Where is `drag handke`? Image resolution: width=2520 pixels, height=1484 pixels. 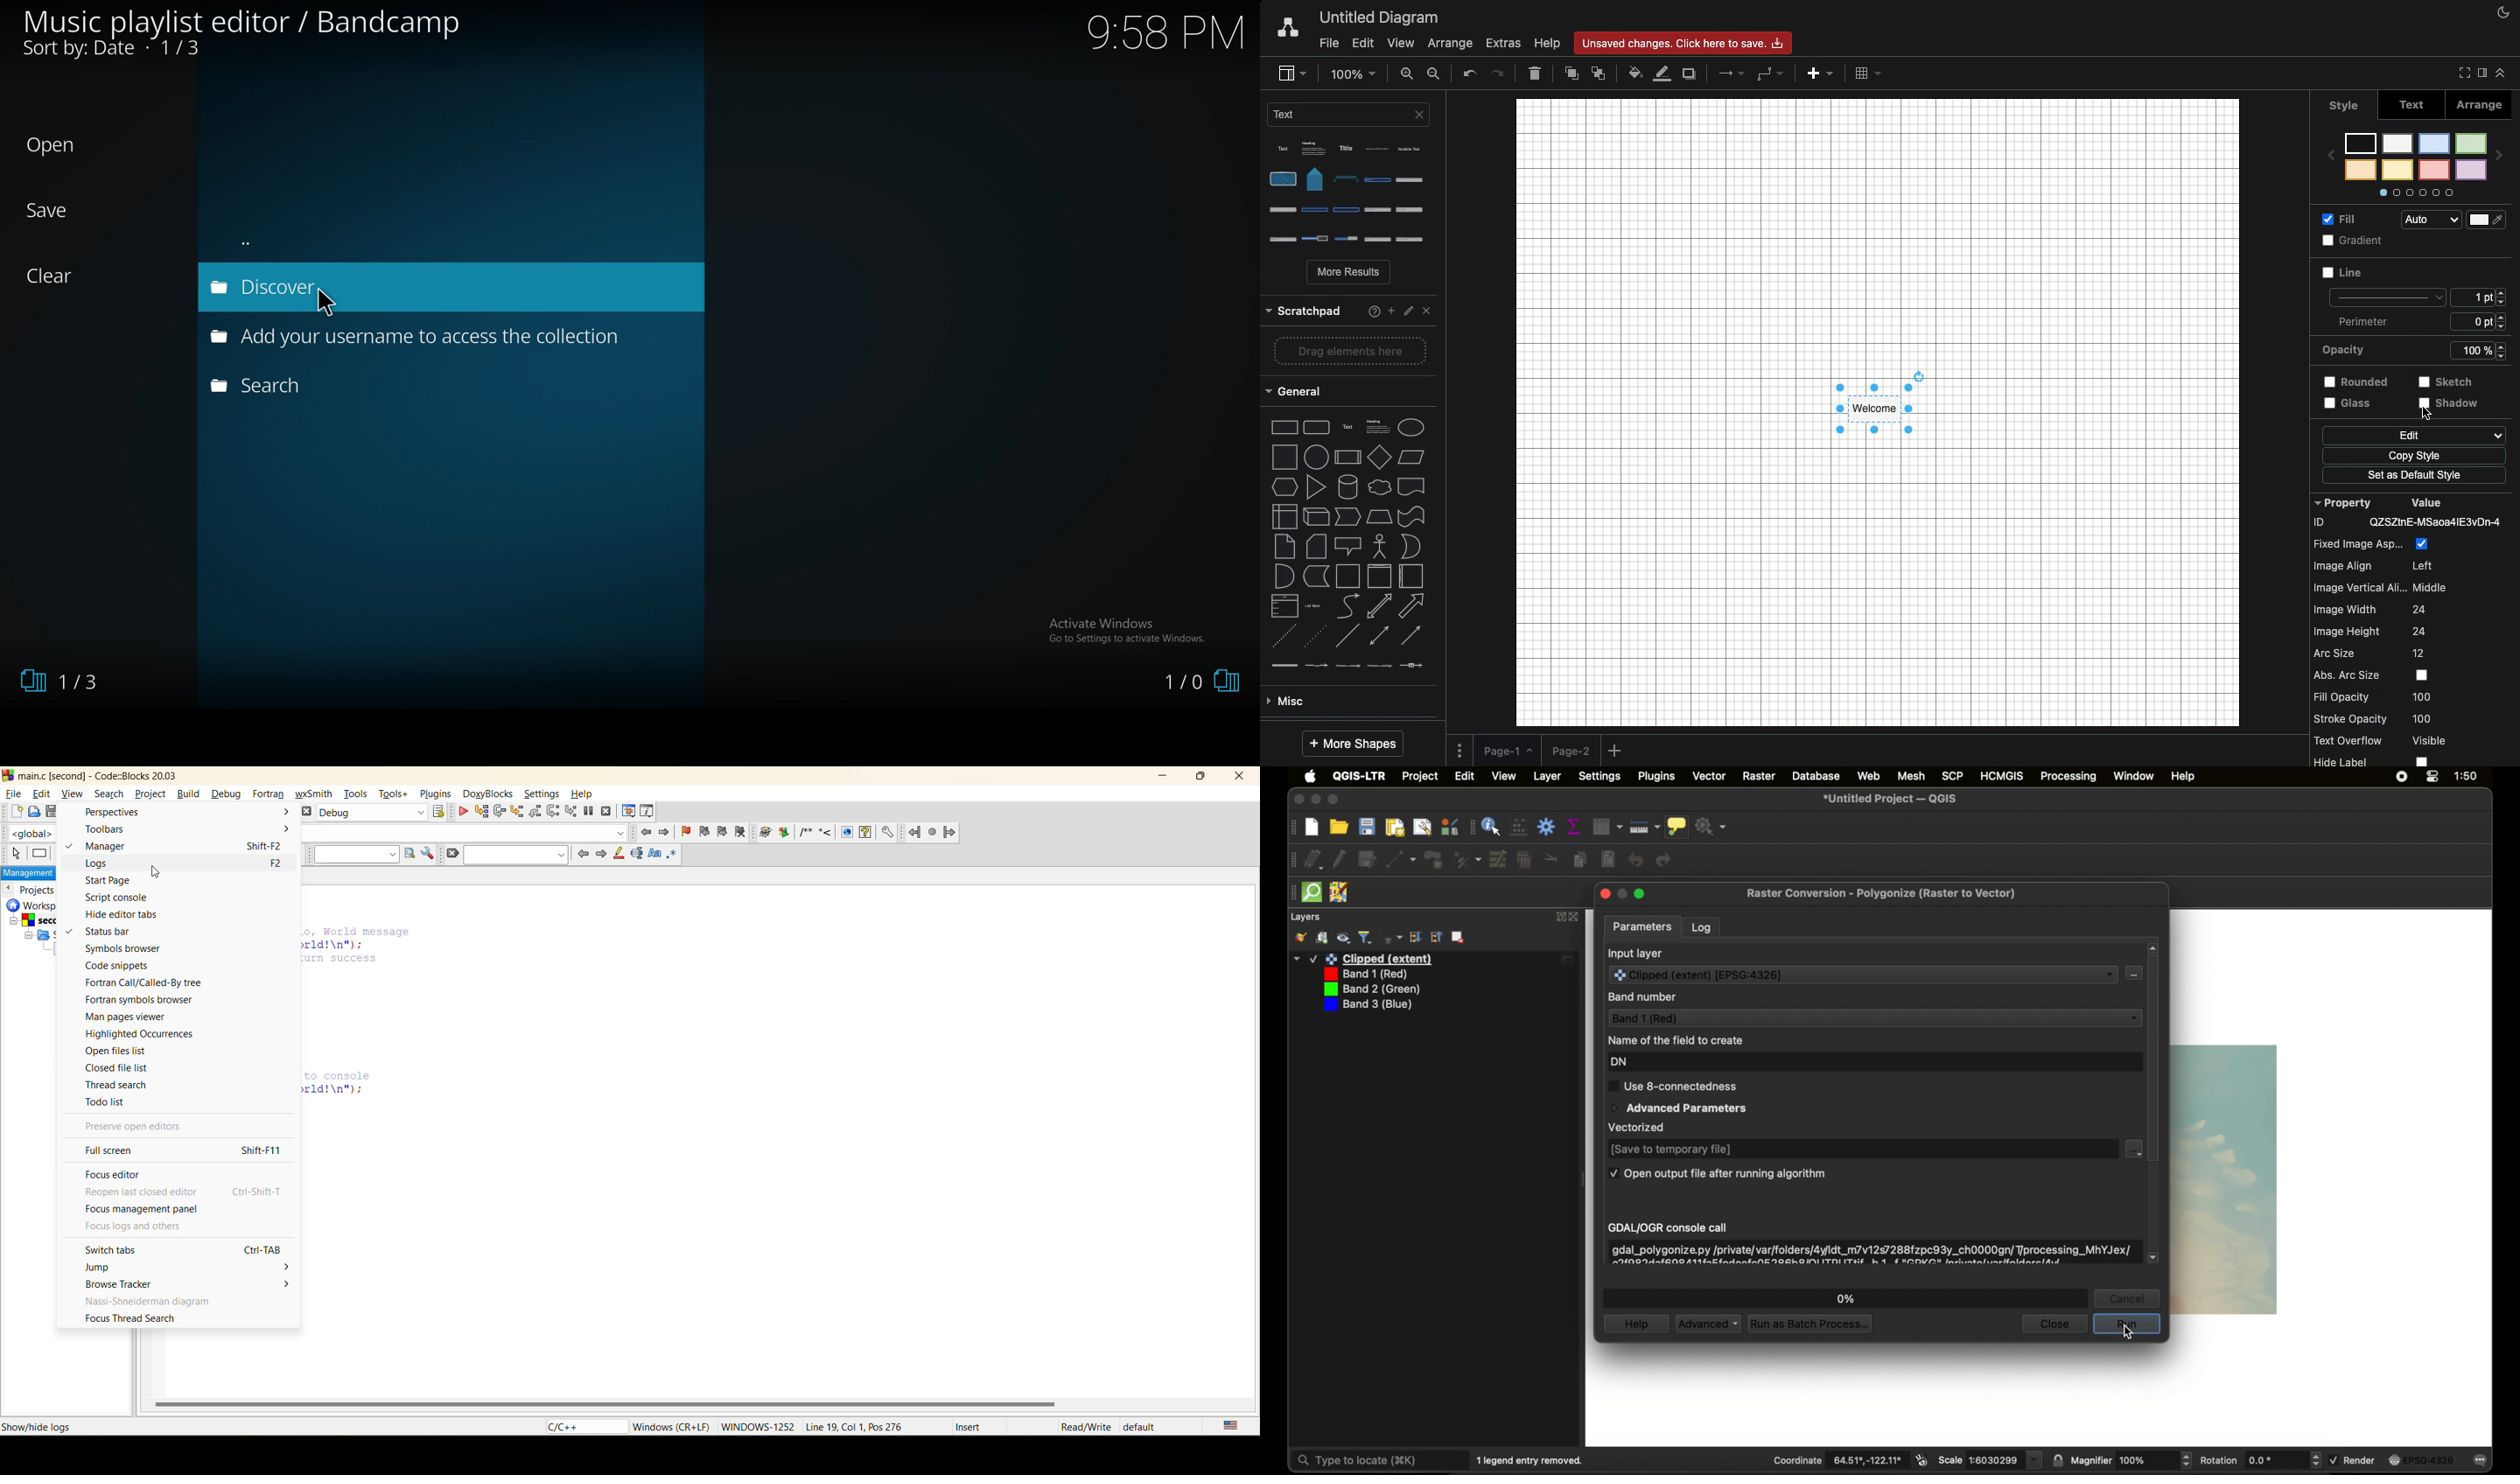 drag handke is located at coordinates (1292, 860).